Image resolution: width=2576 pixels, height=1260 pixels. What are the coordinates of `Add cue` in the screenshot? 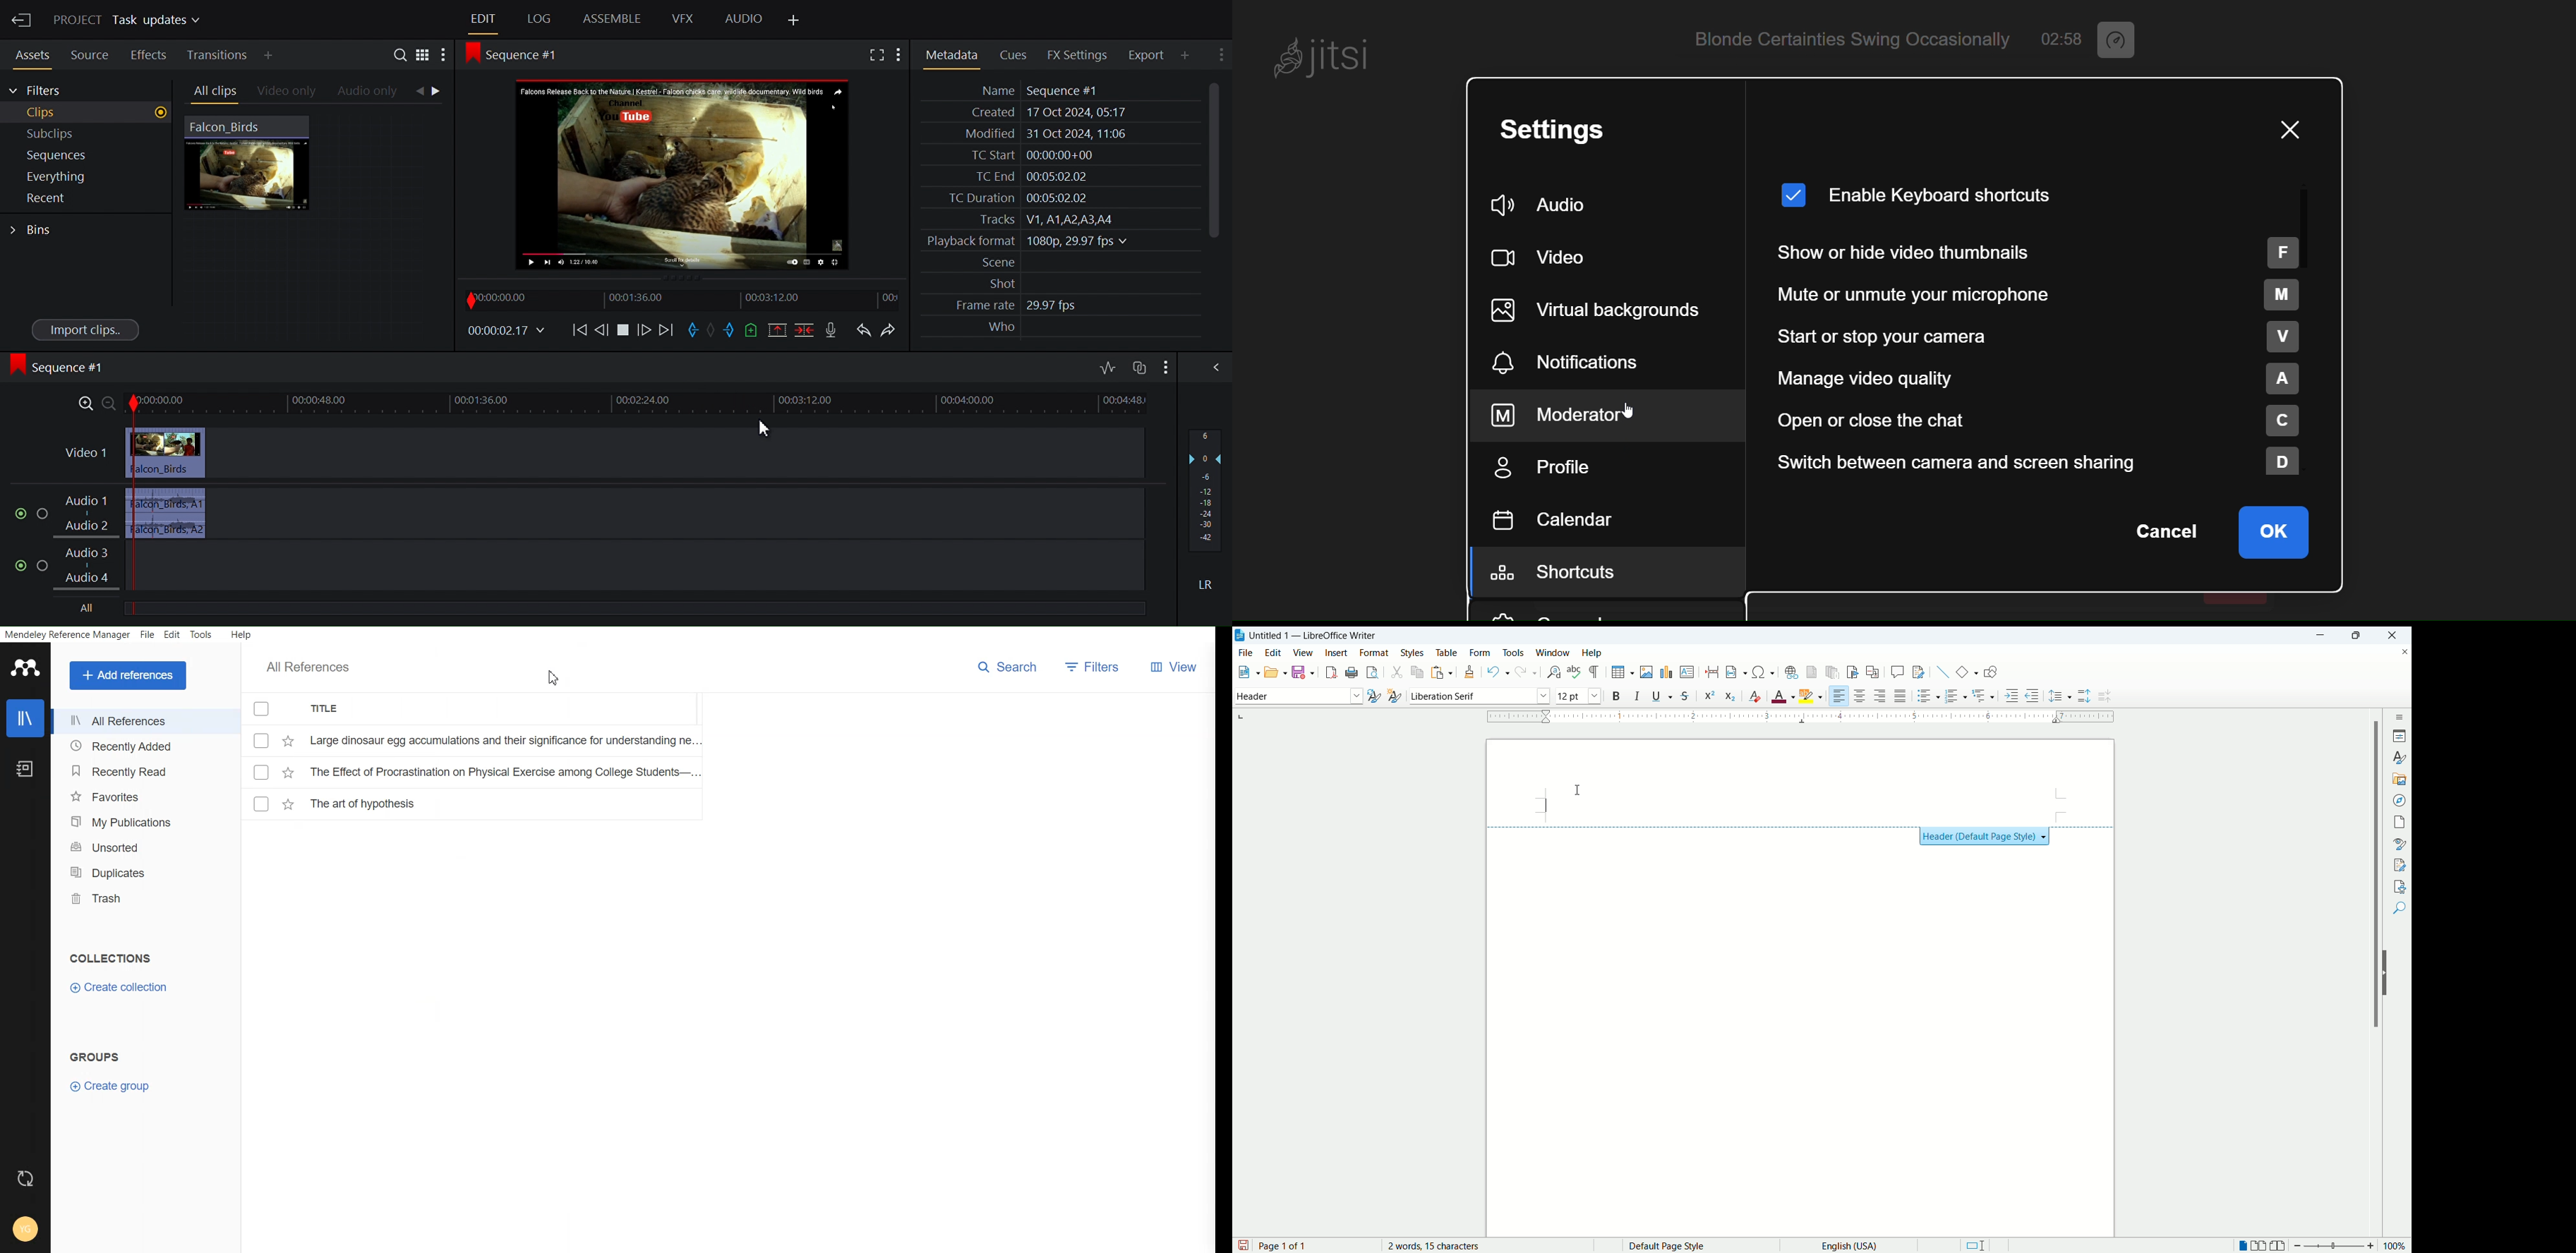 It's located at (753, 330).